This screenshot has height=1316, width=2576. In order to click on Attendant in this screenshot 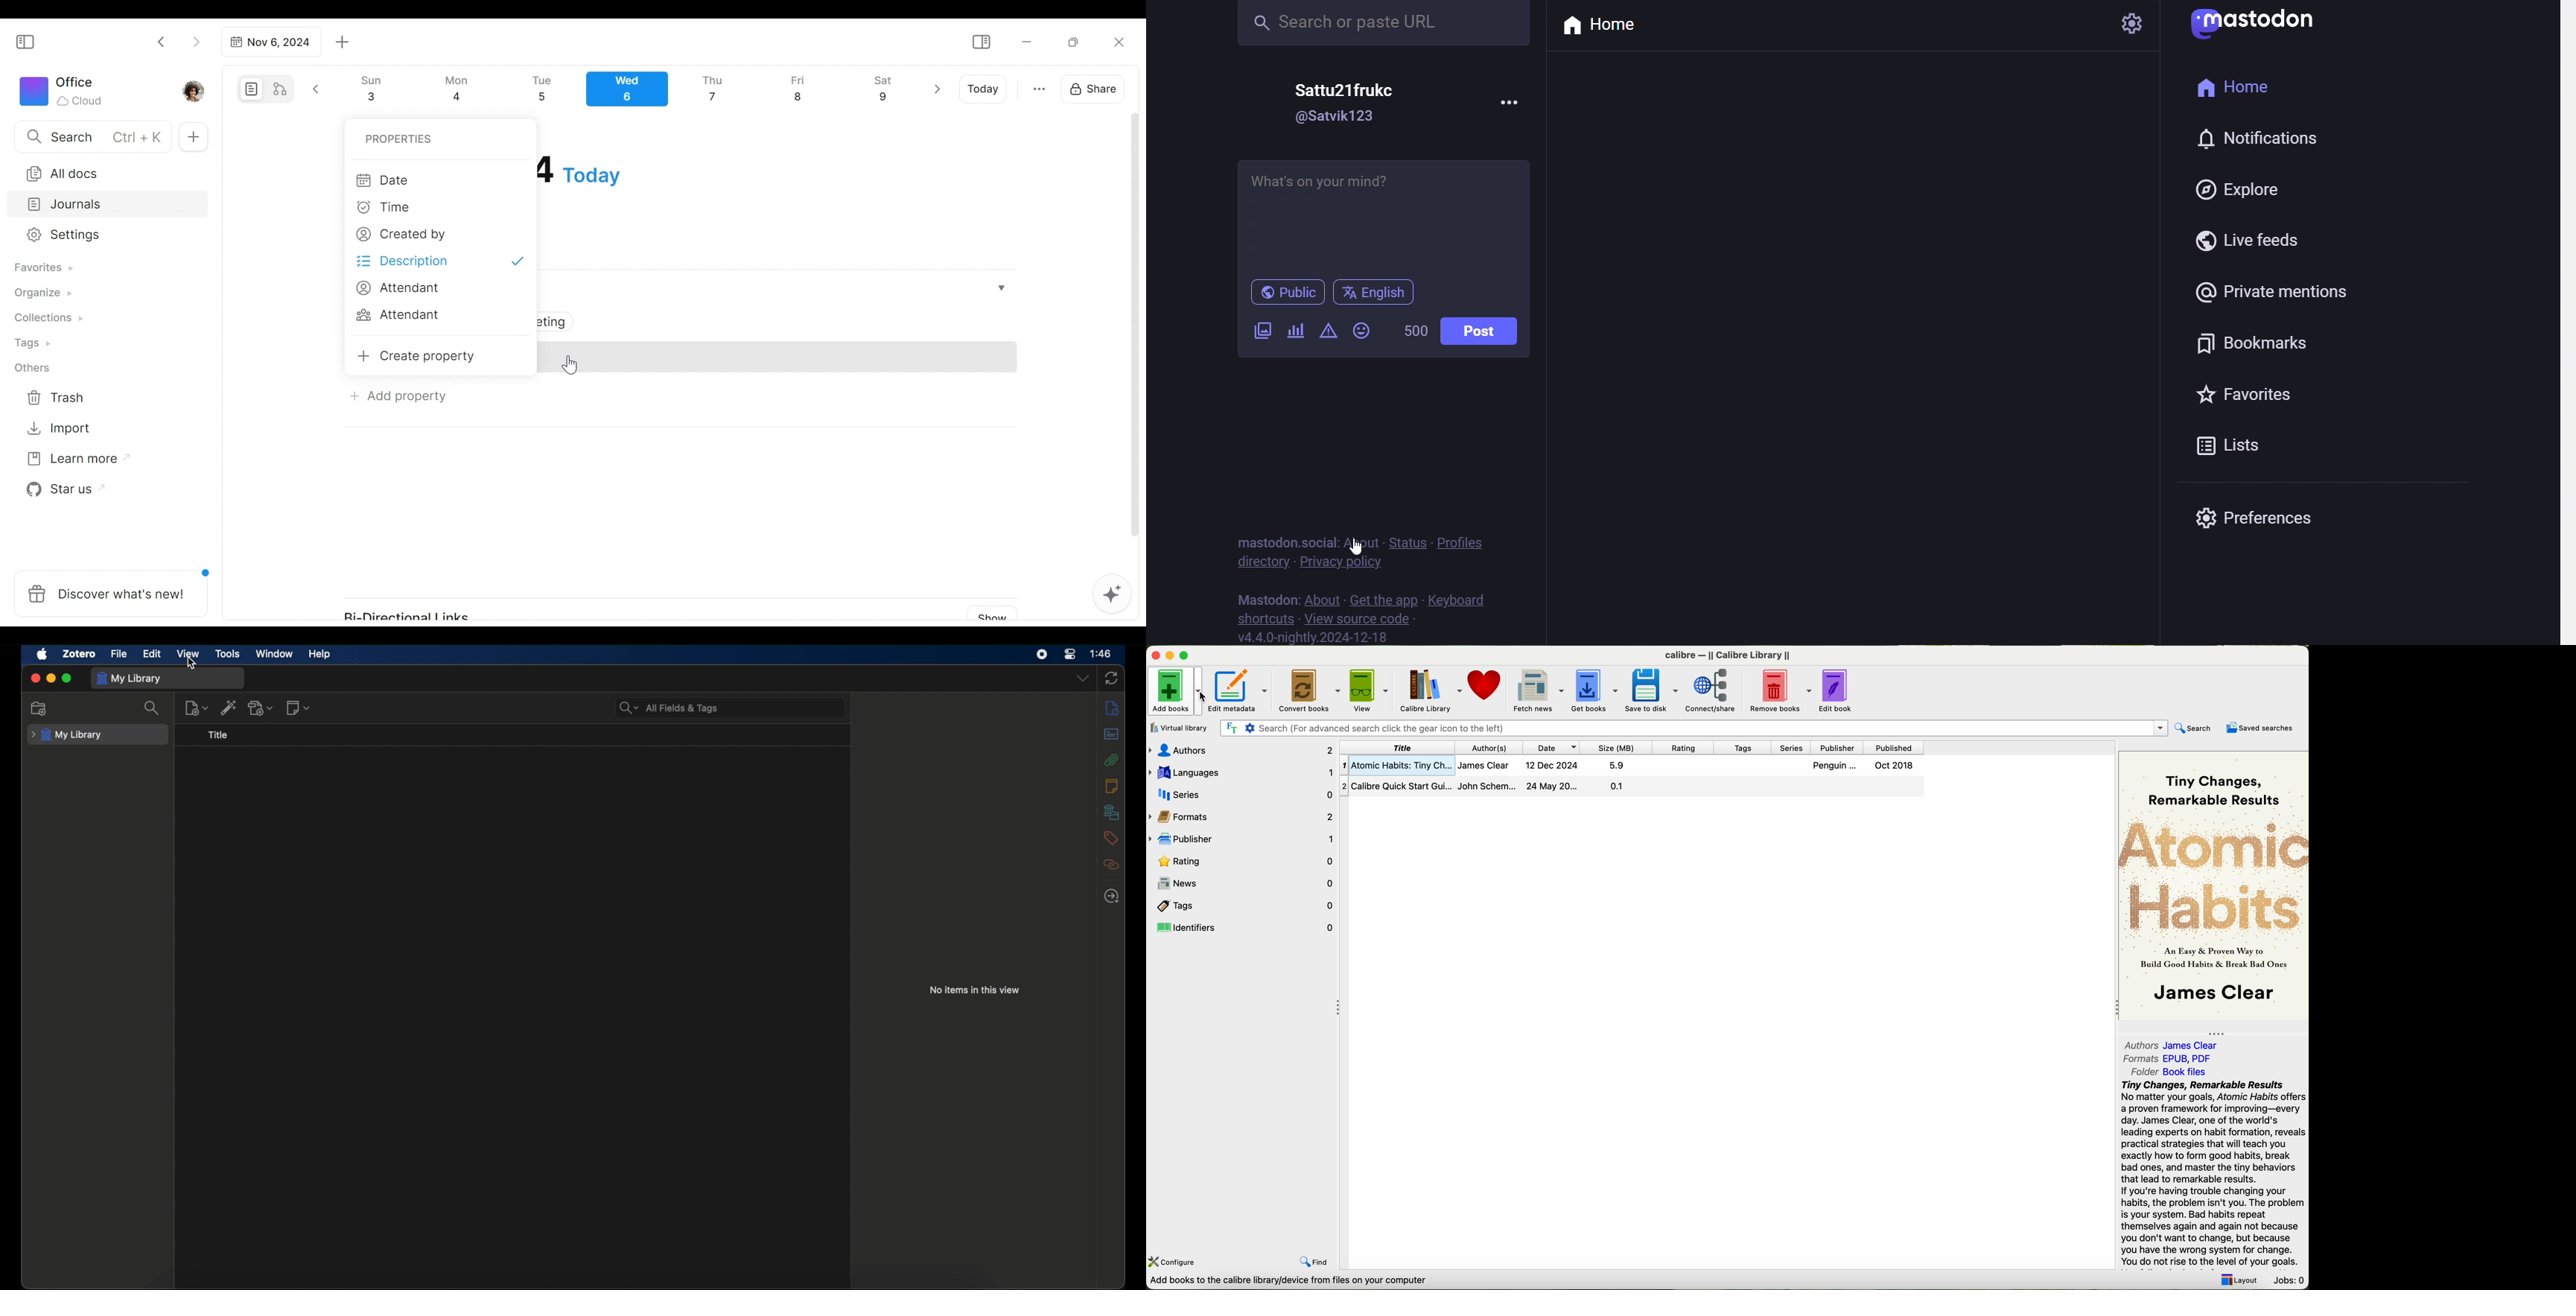, I will do `click(403, 289)`.